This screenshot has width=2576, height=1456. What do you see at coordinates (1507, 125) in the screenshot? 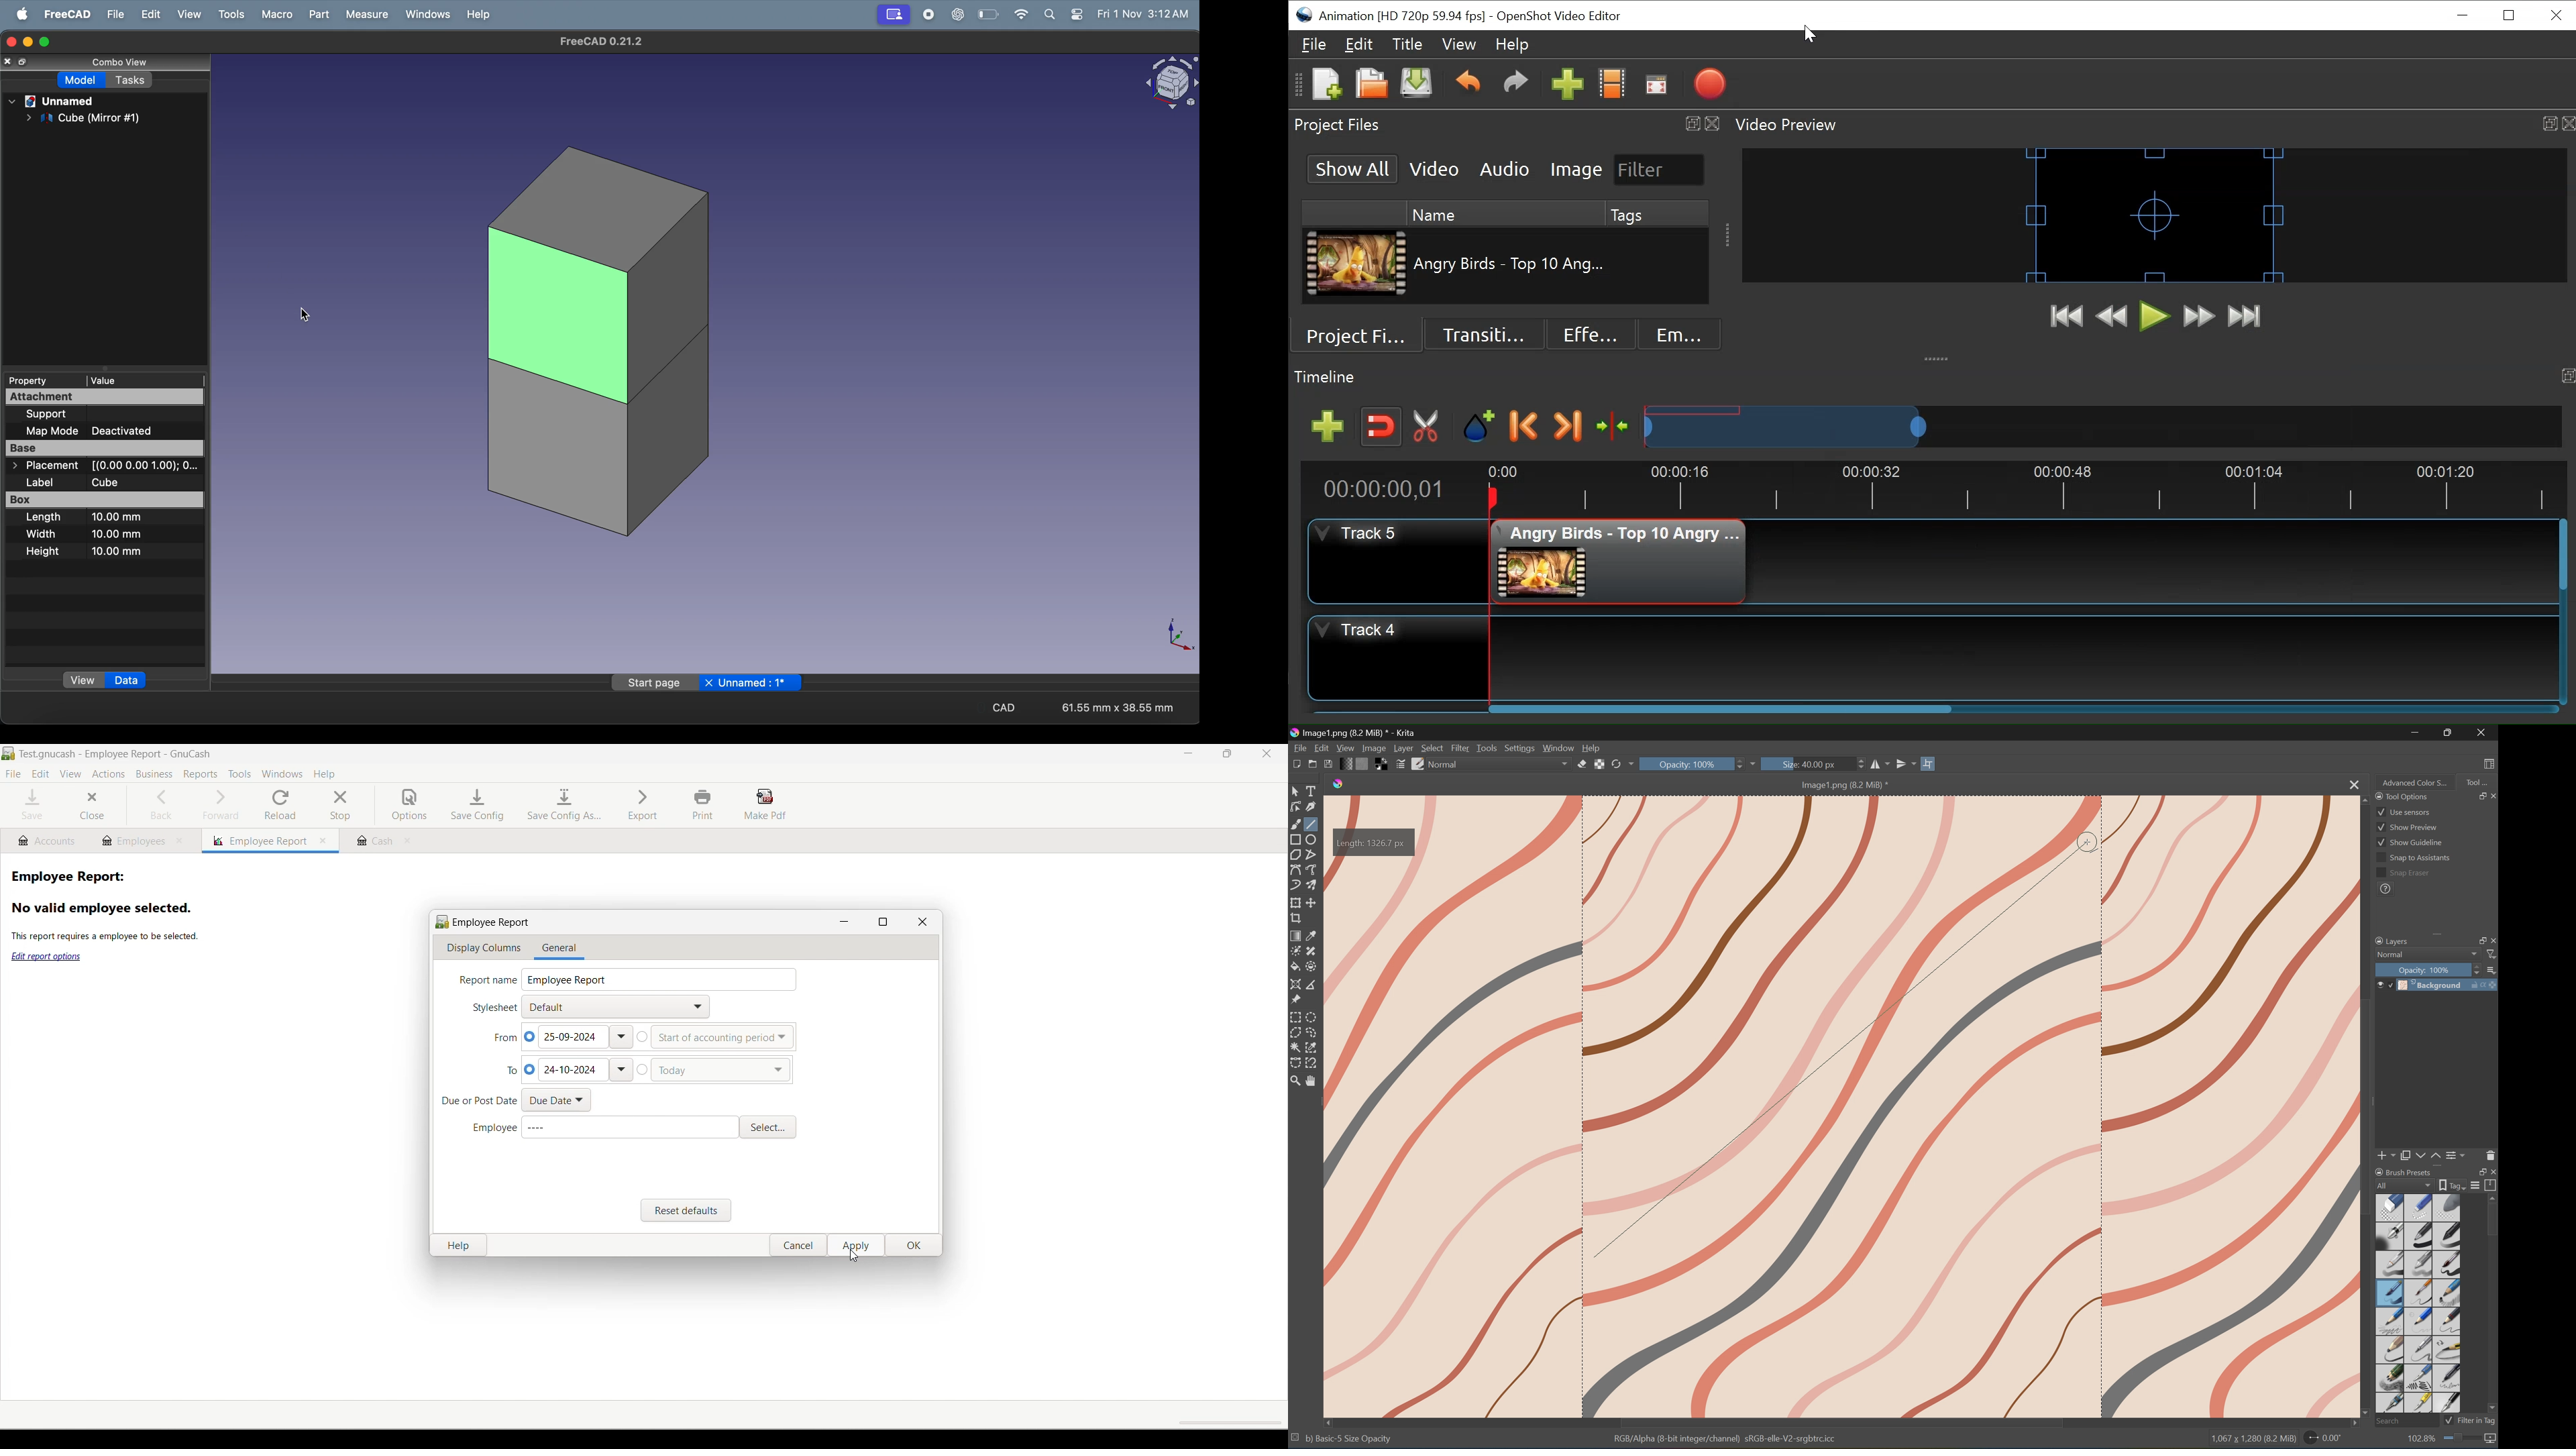
I see `Project Files` at bounding box center [1507, 125].